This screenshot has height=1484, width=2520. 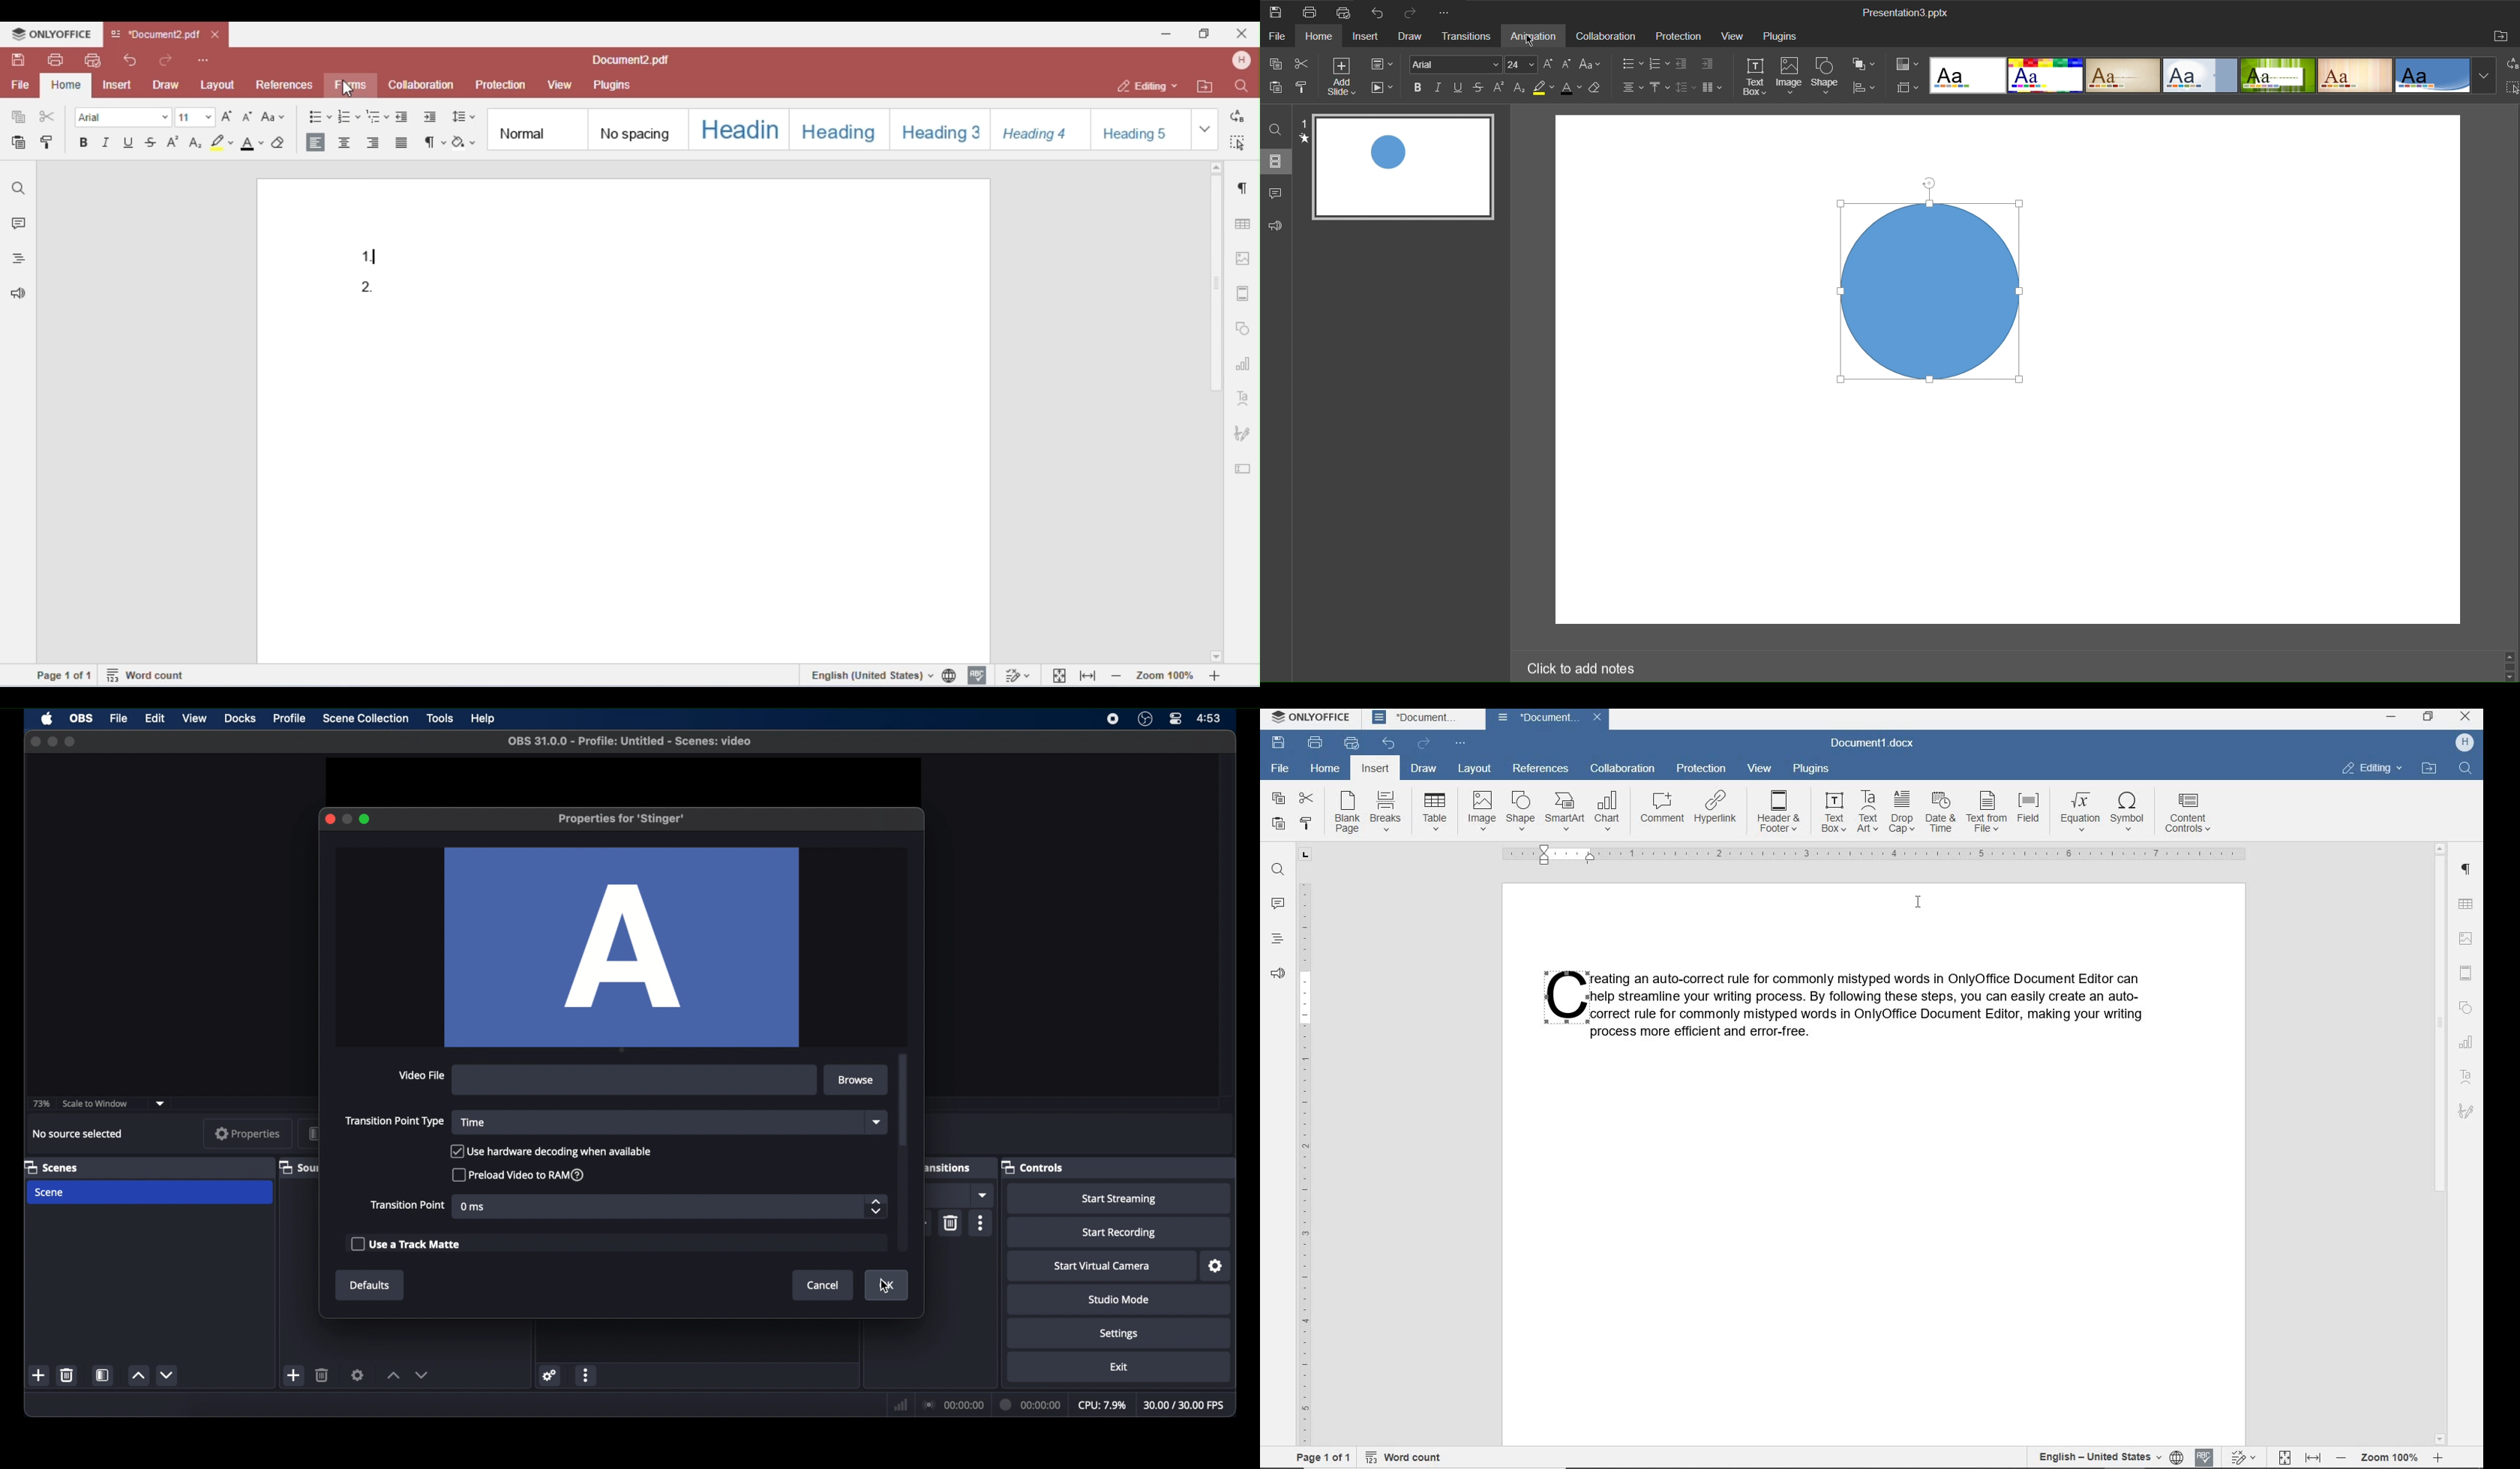 I want to click on Lists, so click(x=1629, y=63).